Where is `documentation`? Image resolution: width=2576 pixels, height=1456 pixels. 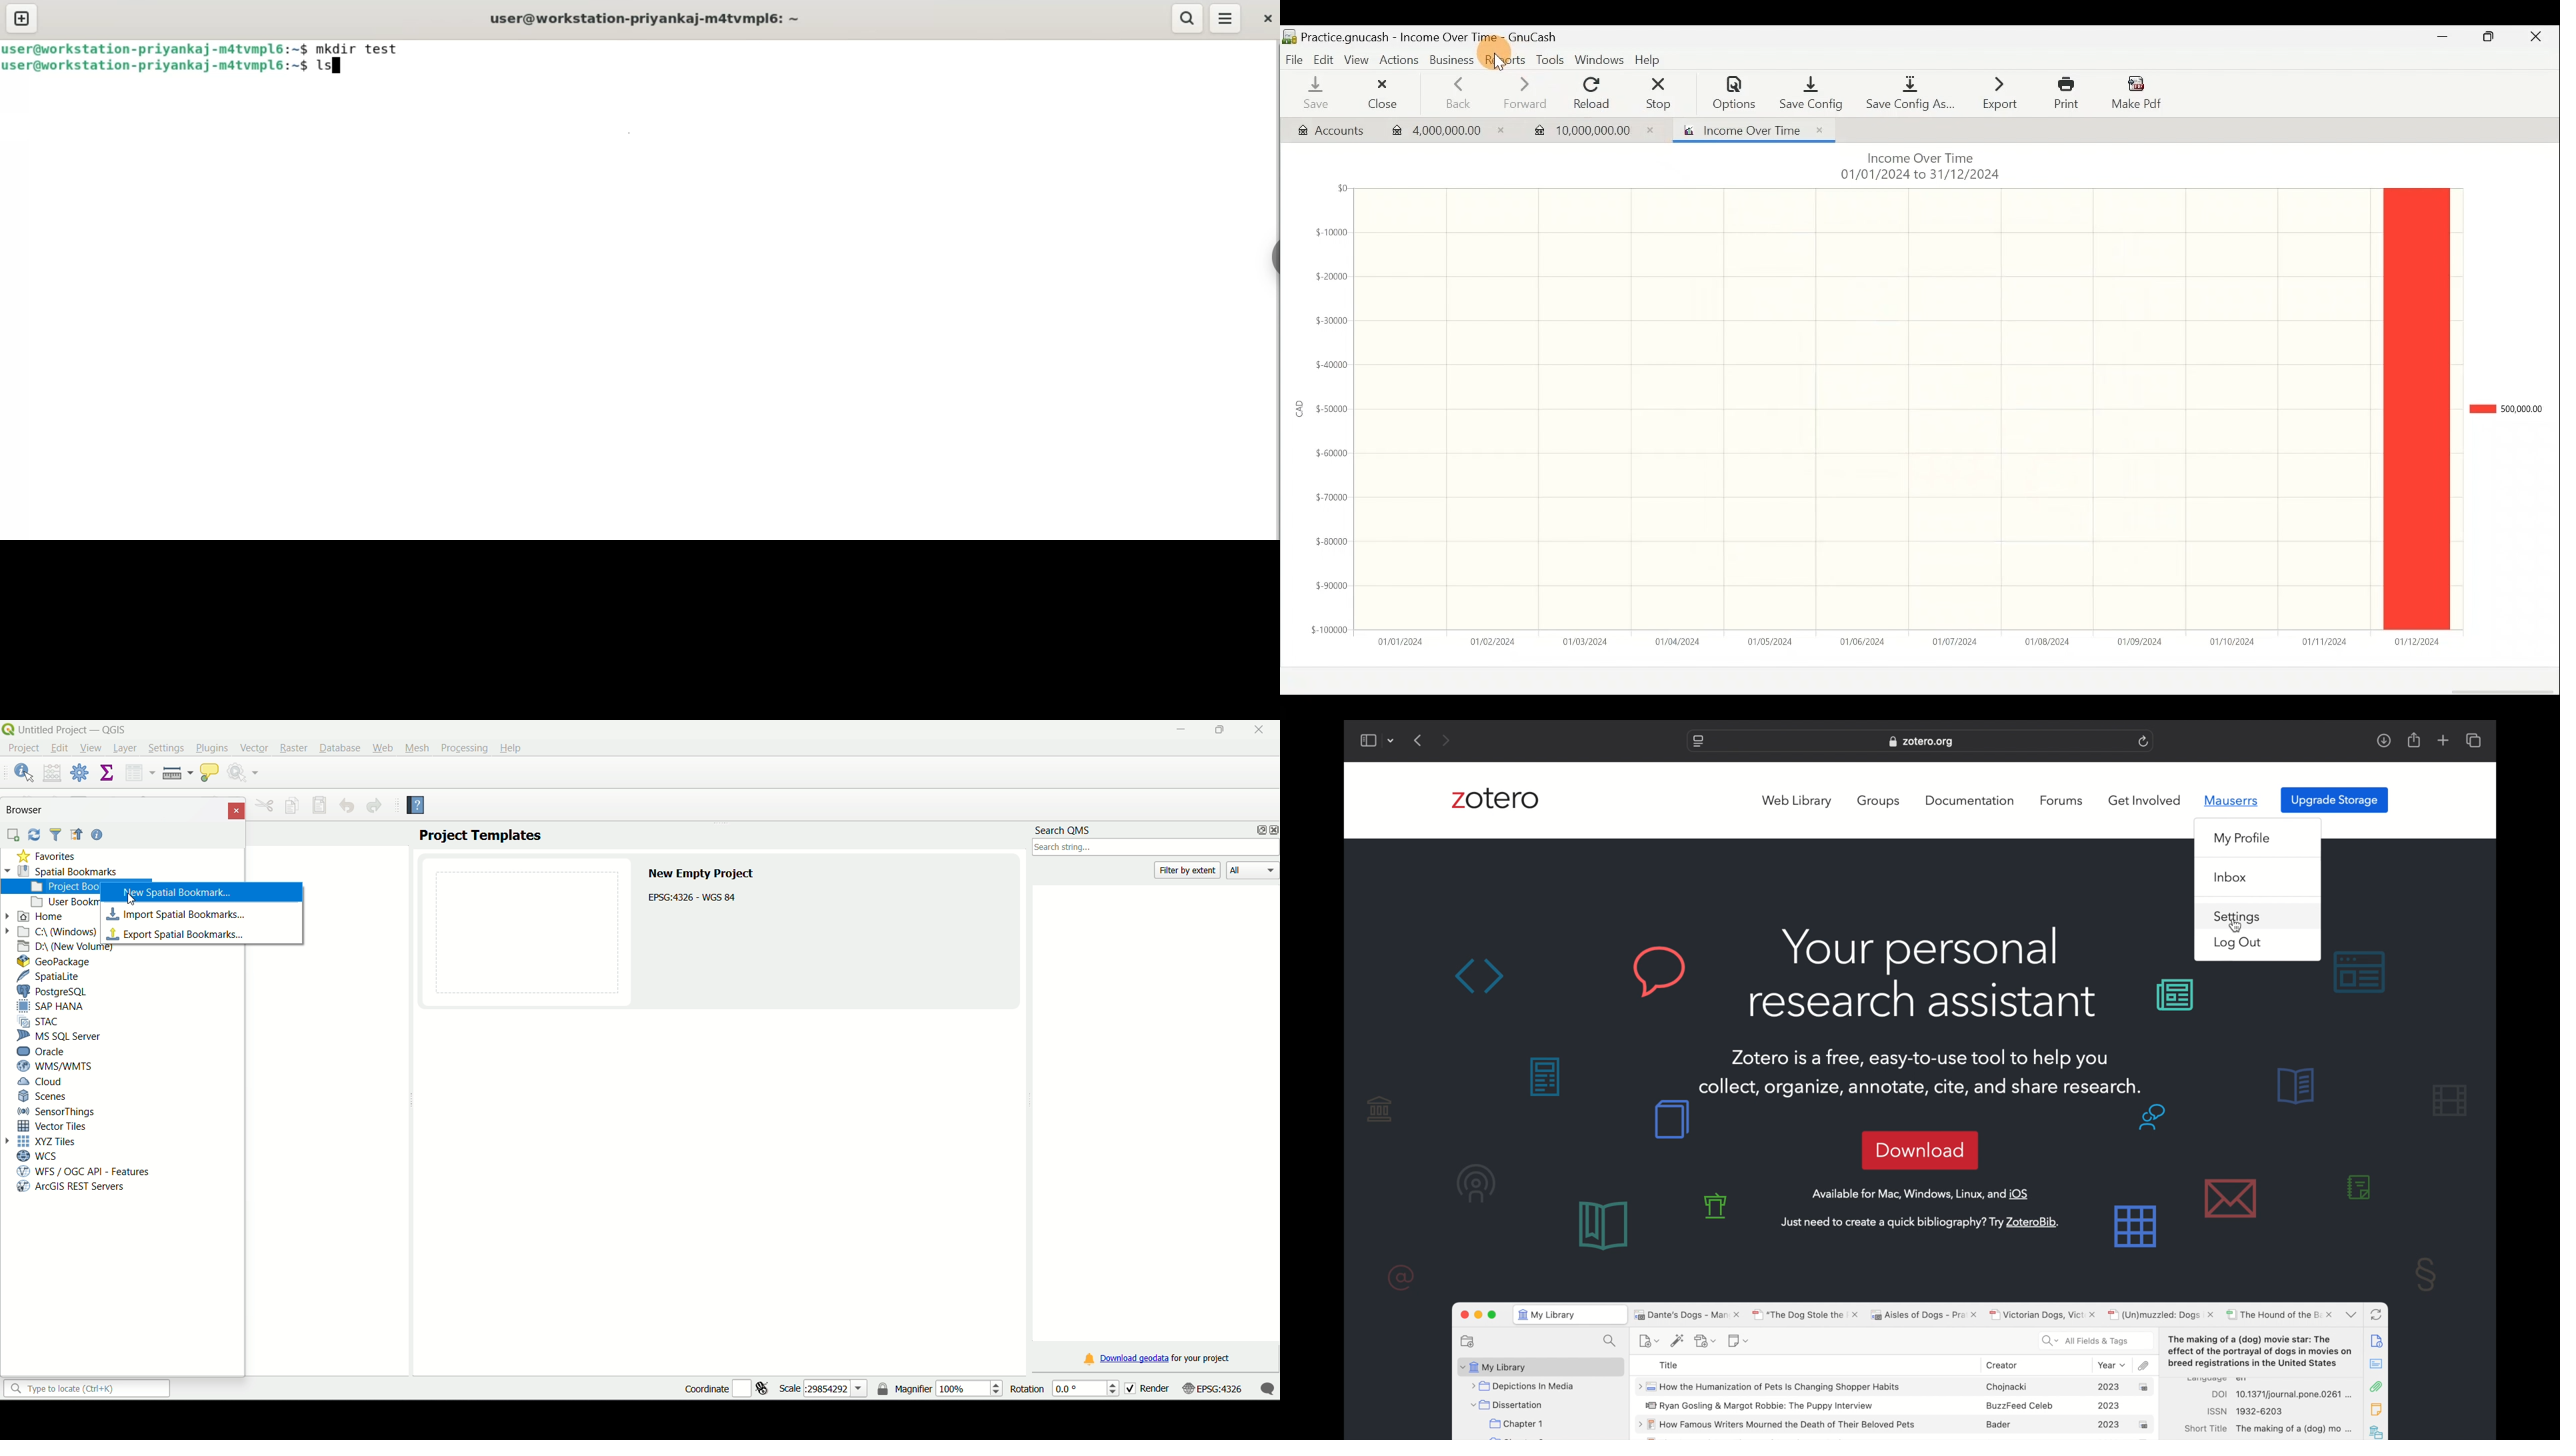 documentation is located at coordinates (1969, 800).